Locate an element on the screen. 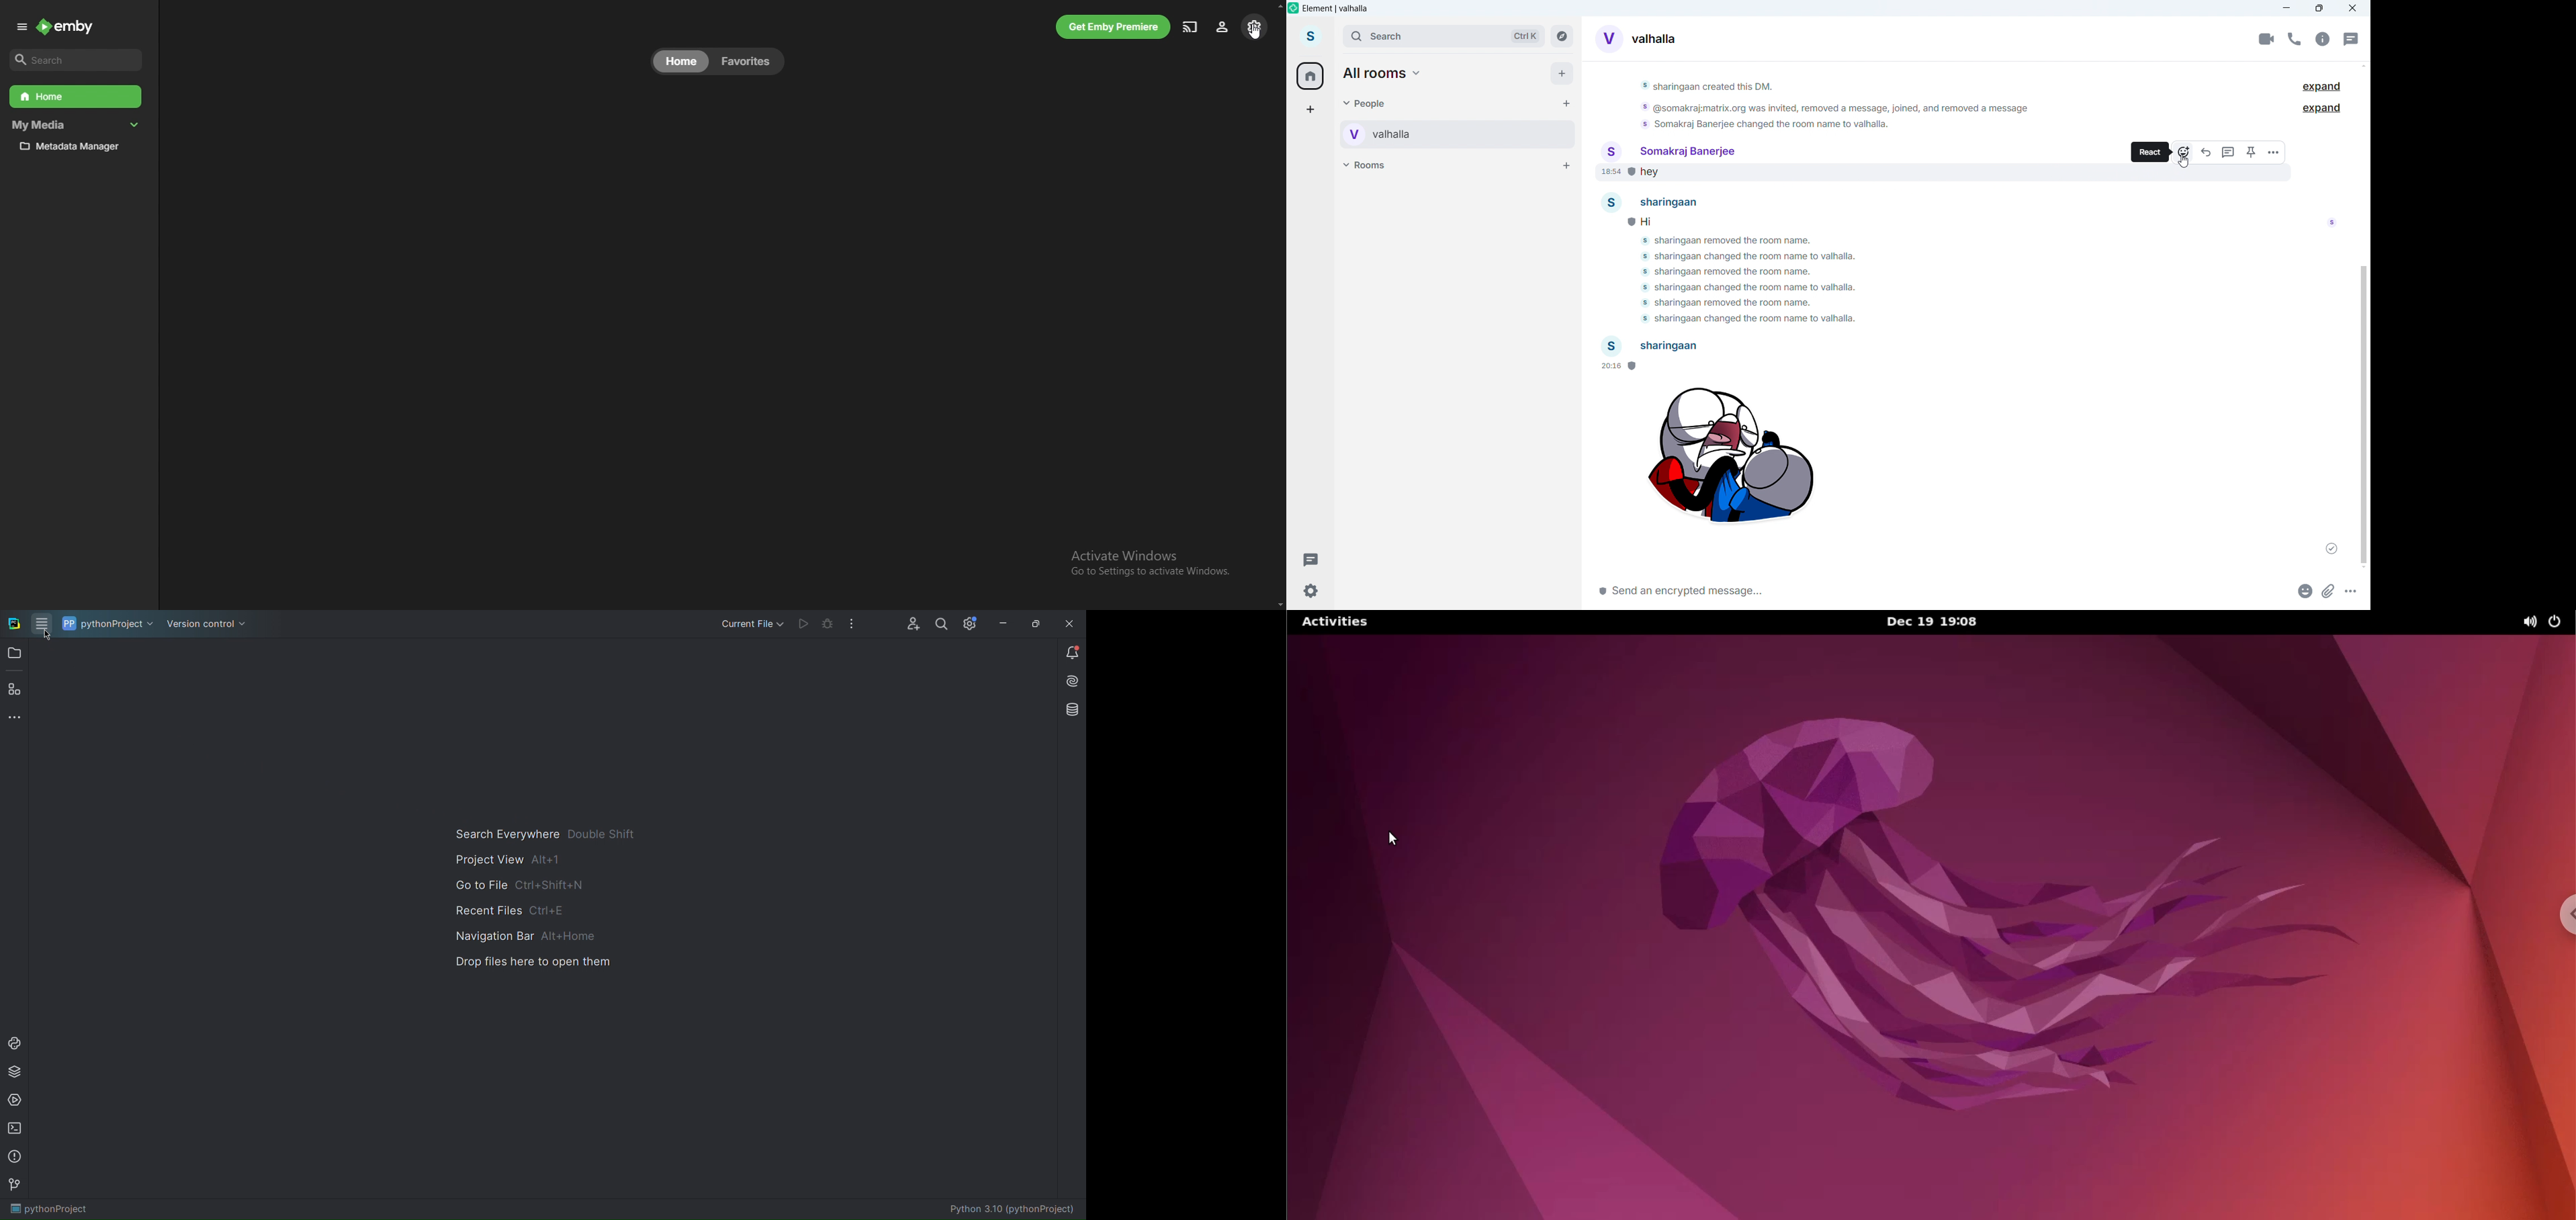  Video conference  is located at coordinates (2267, 39).